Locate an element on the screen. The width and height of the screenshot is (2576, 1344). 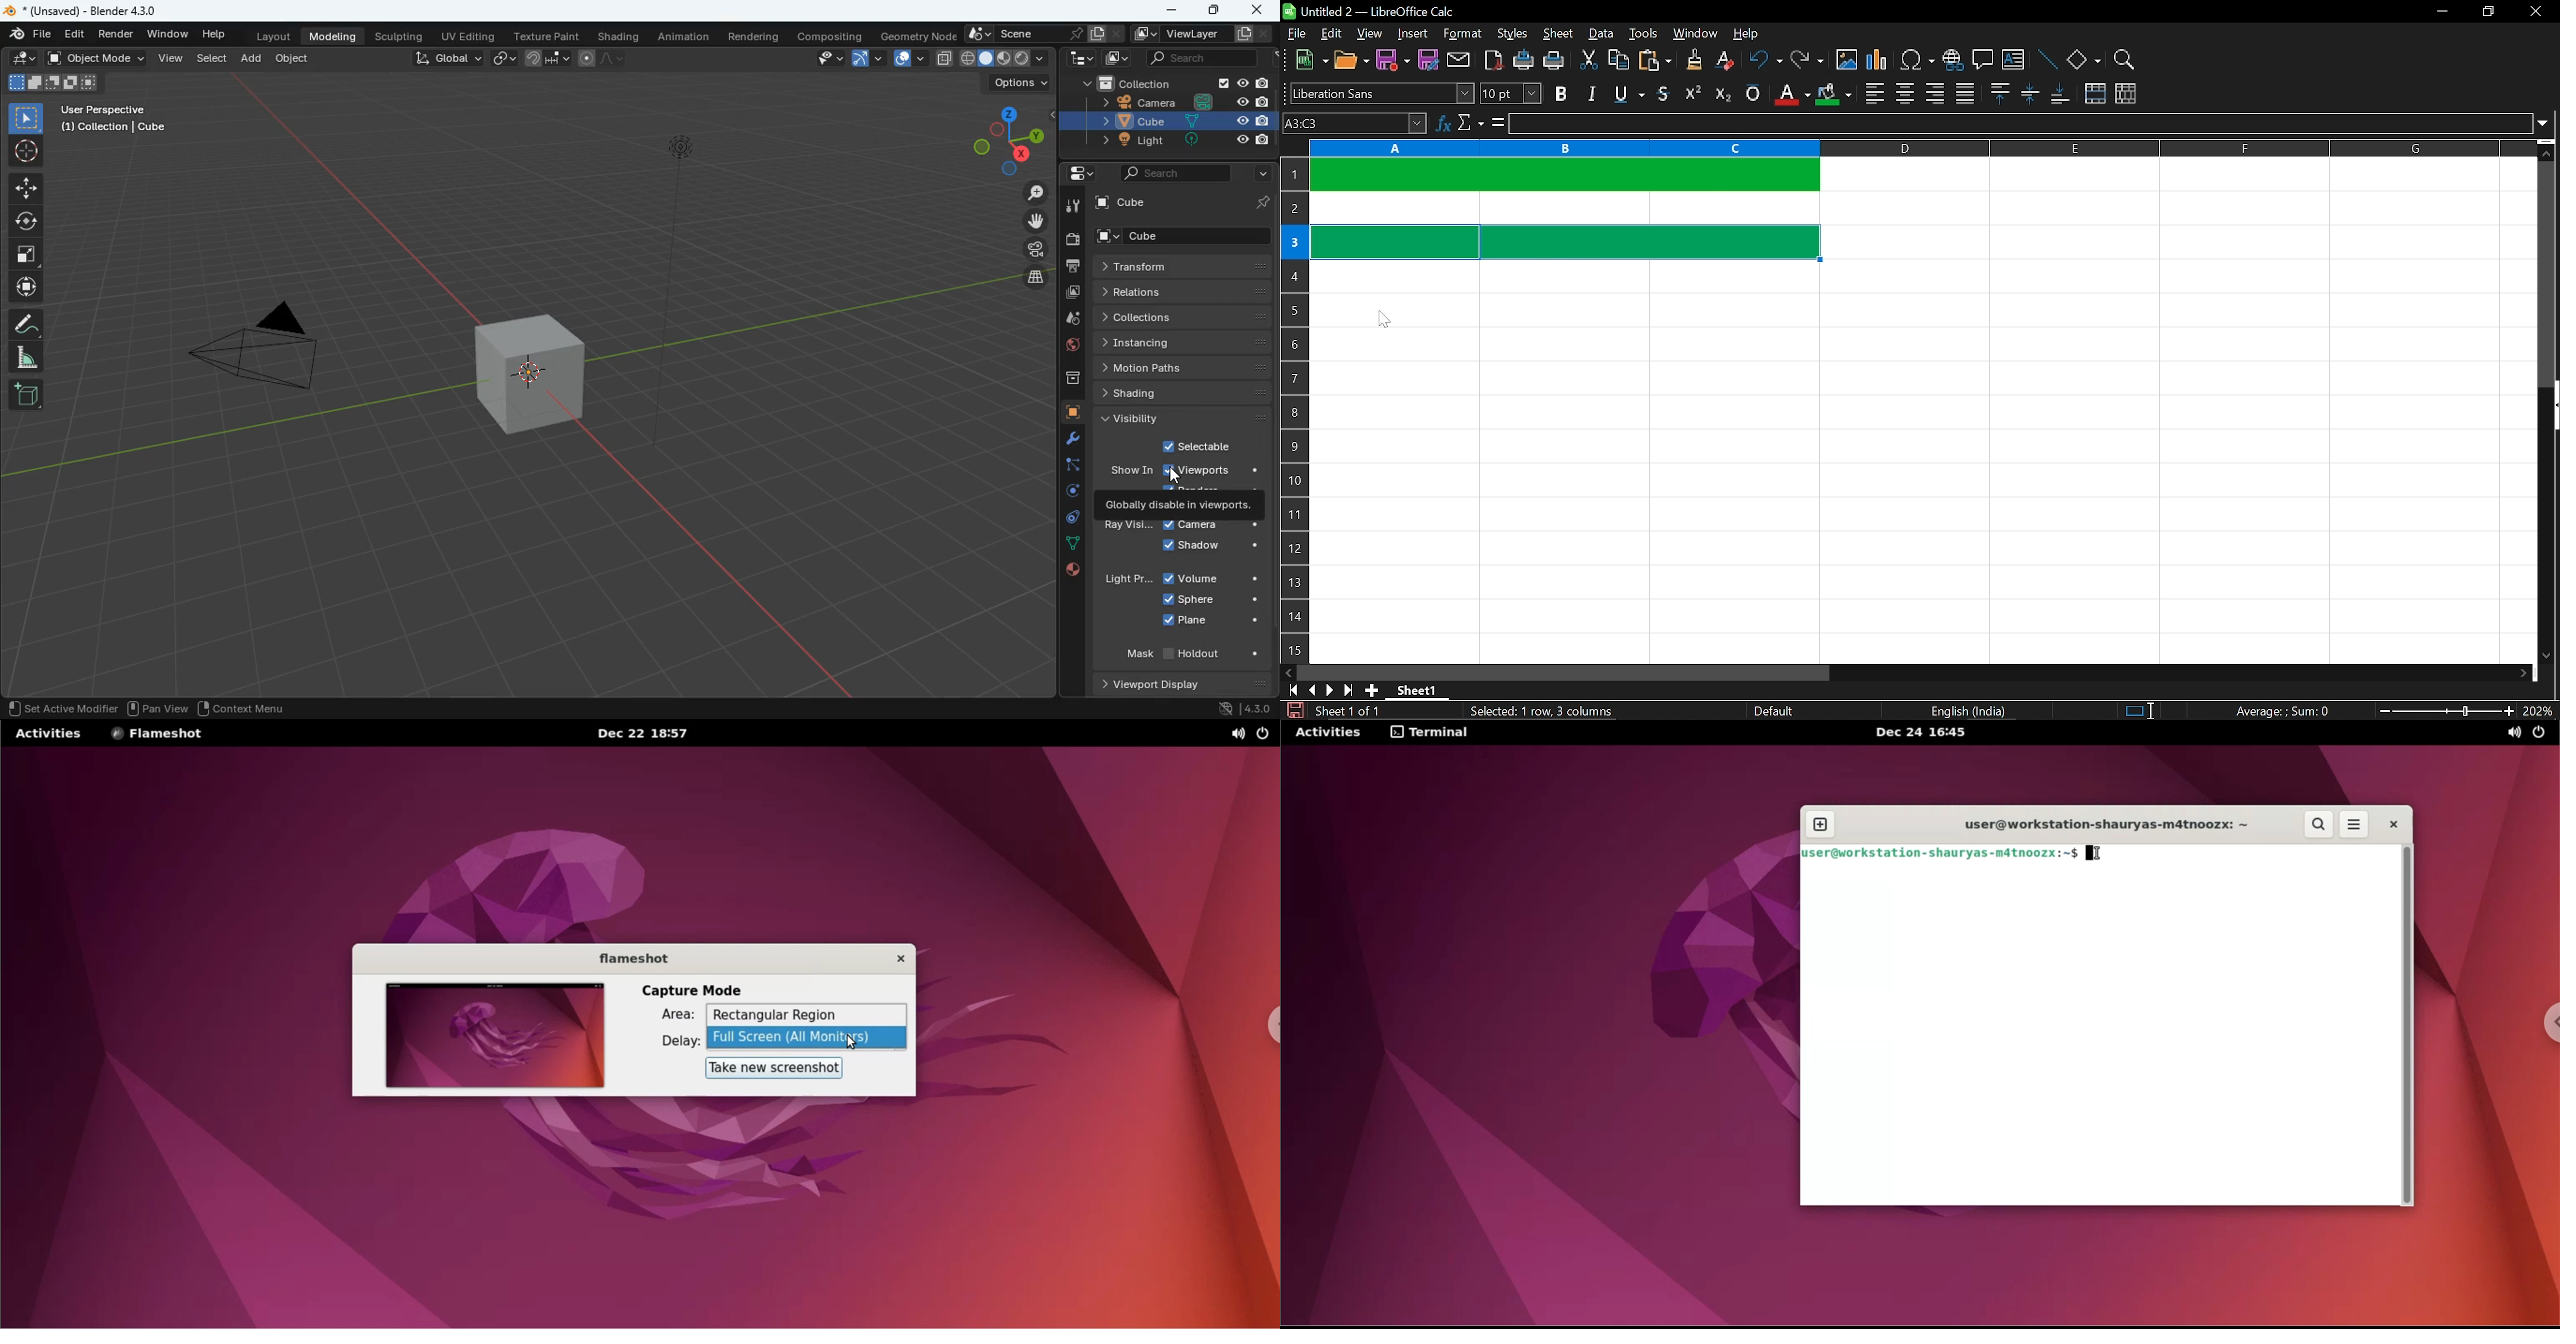
sphere is located at coordinates (1212, 602).